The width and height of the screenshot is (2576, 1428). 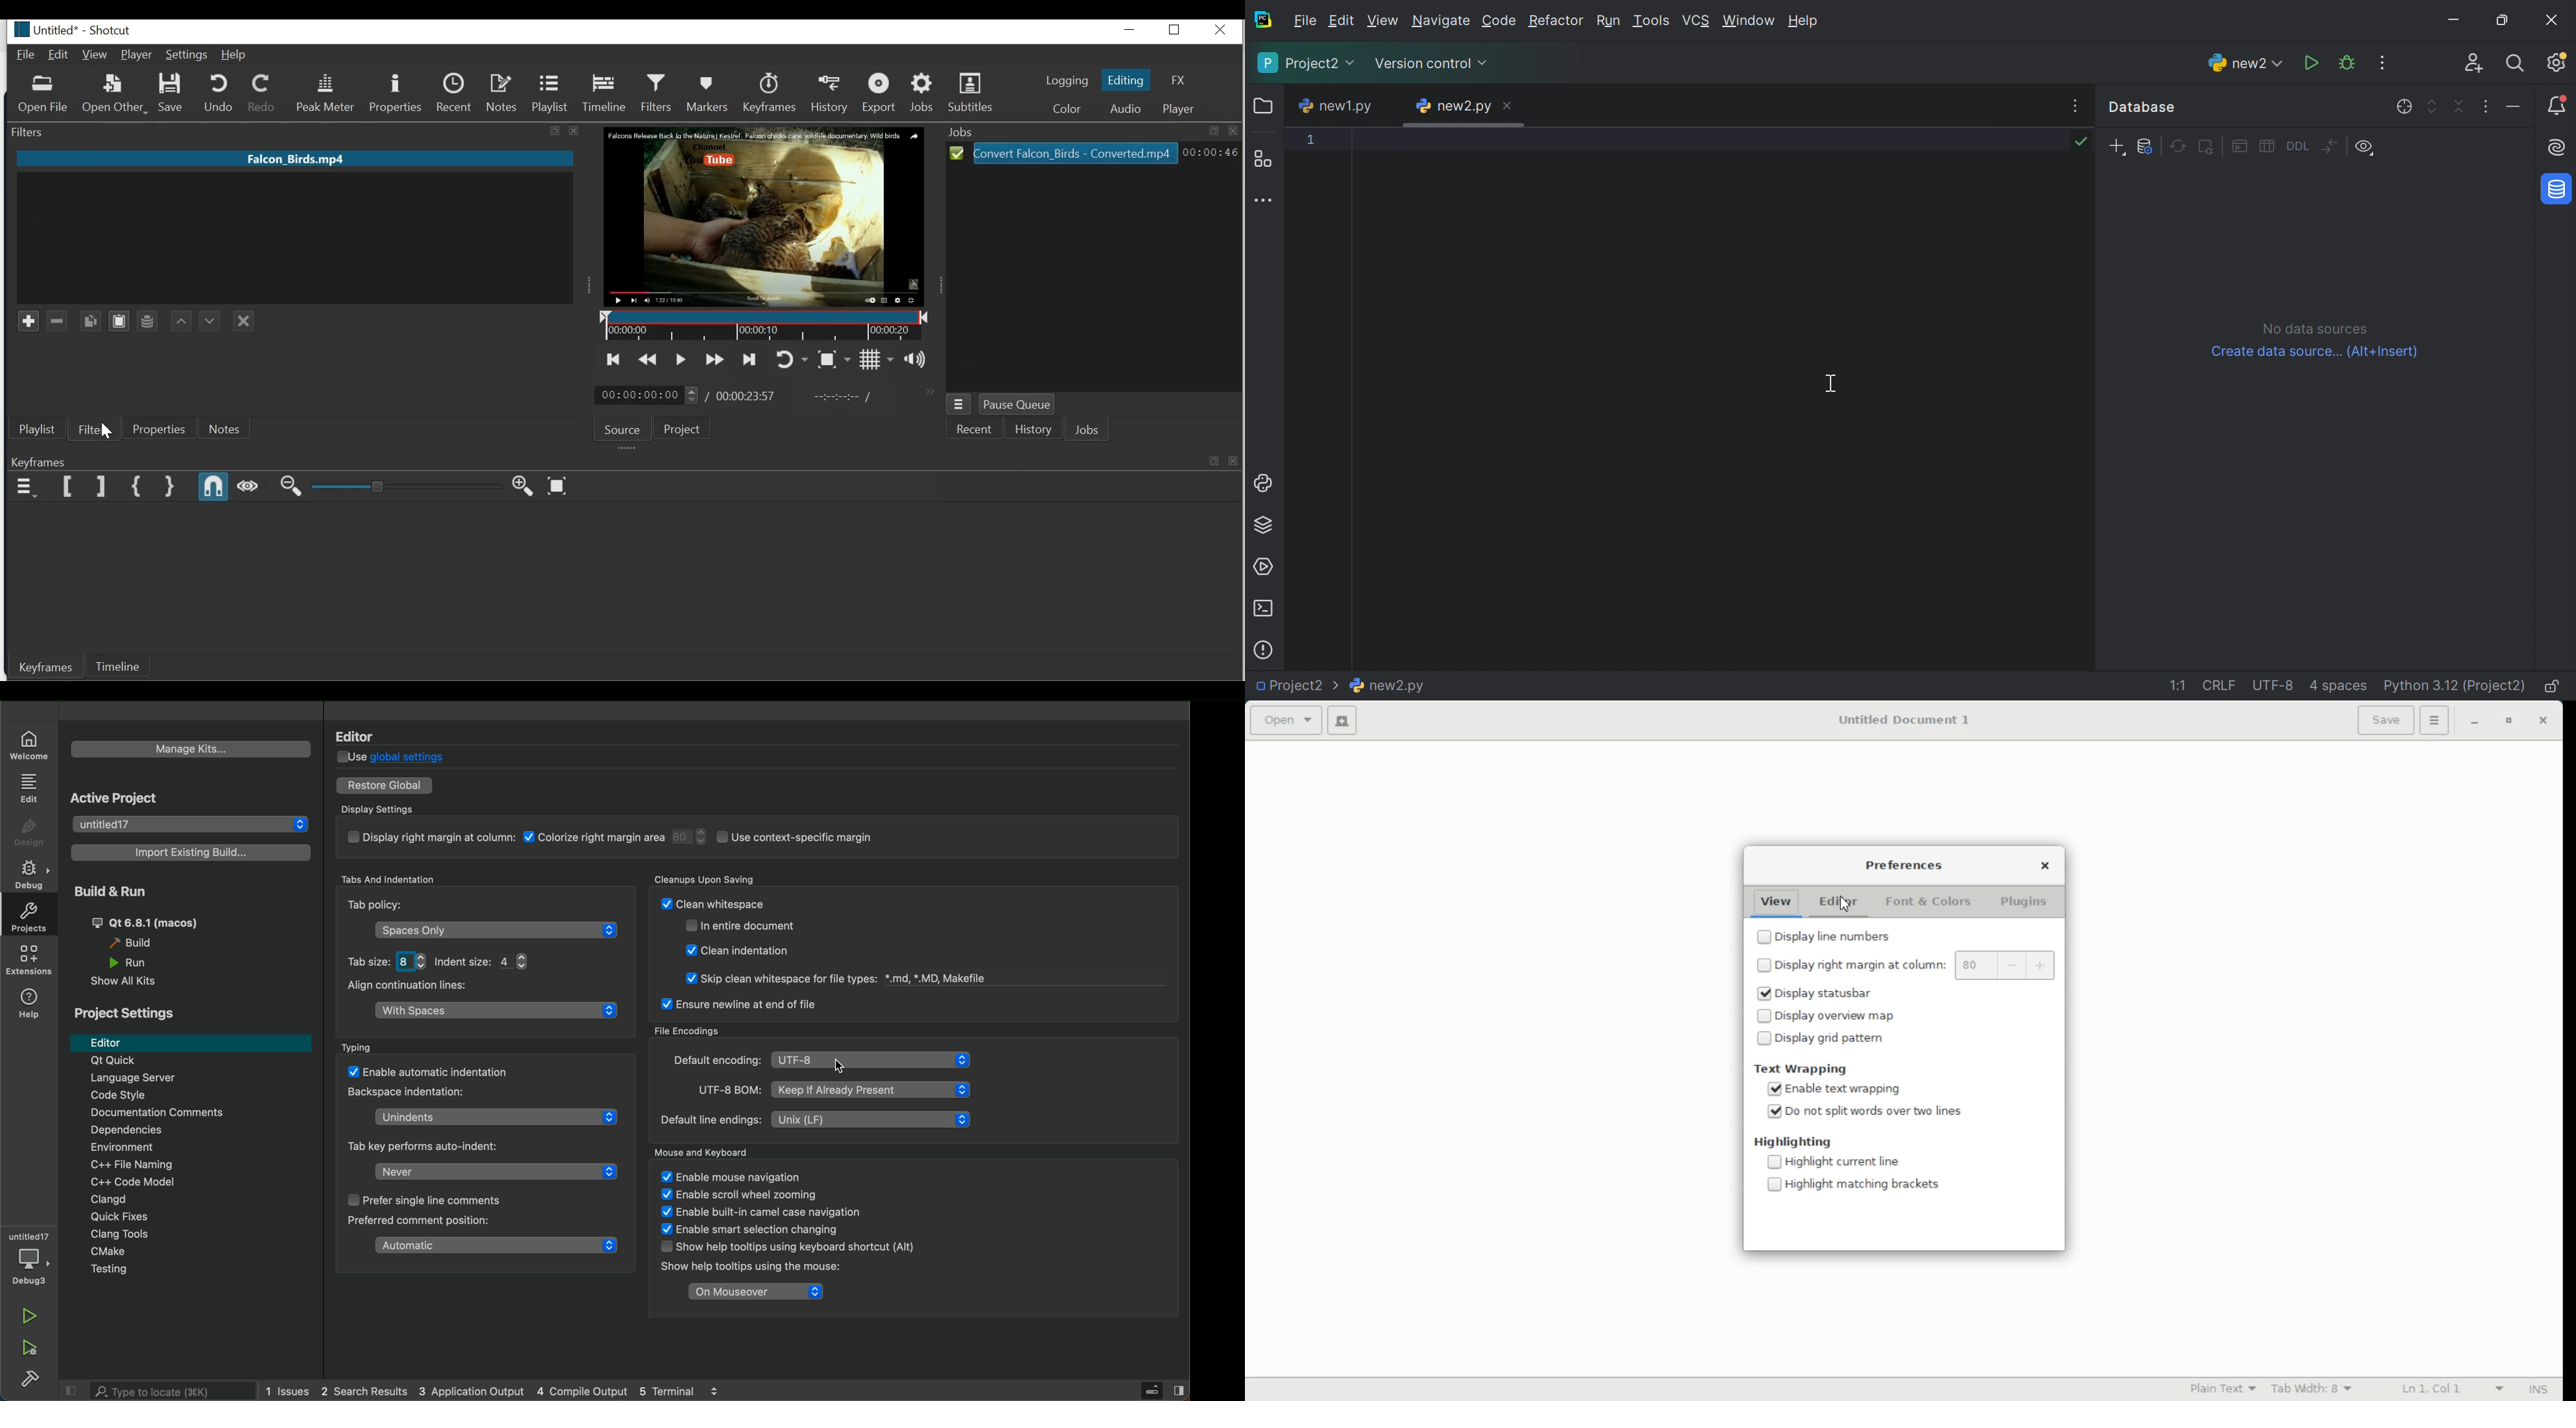 I want to click on Timeline, so click(x=119, y=667).